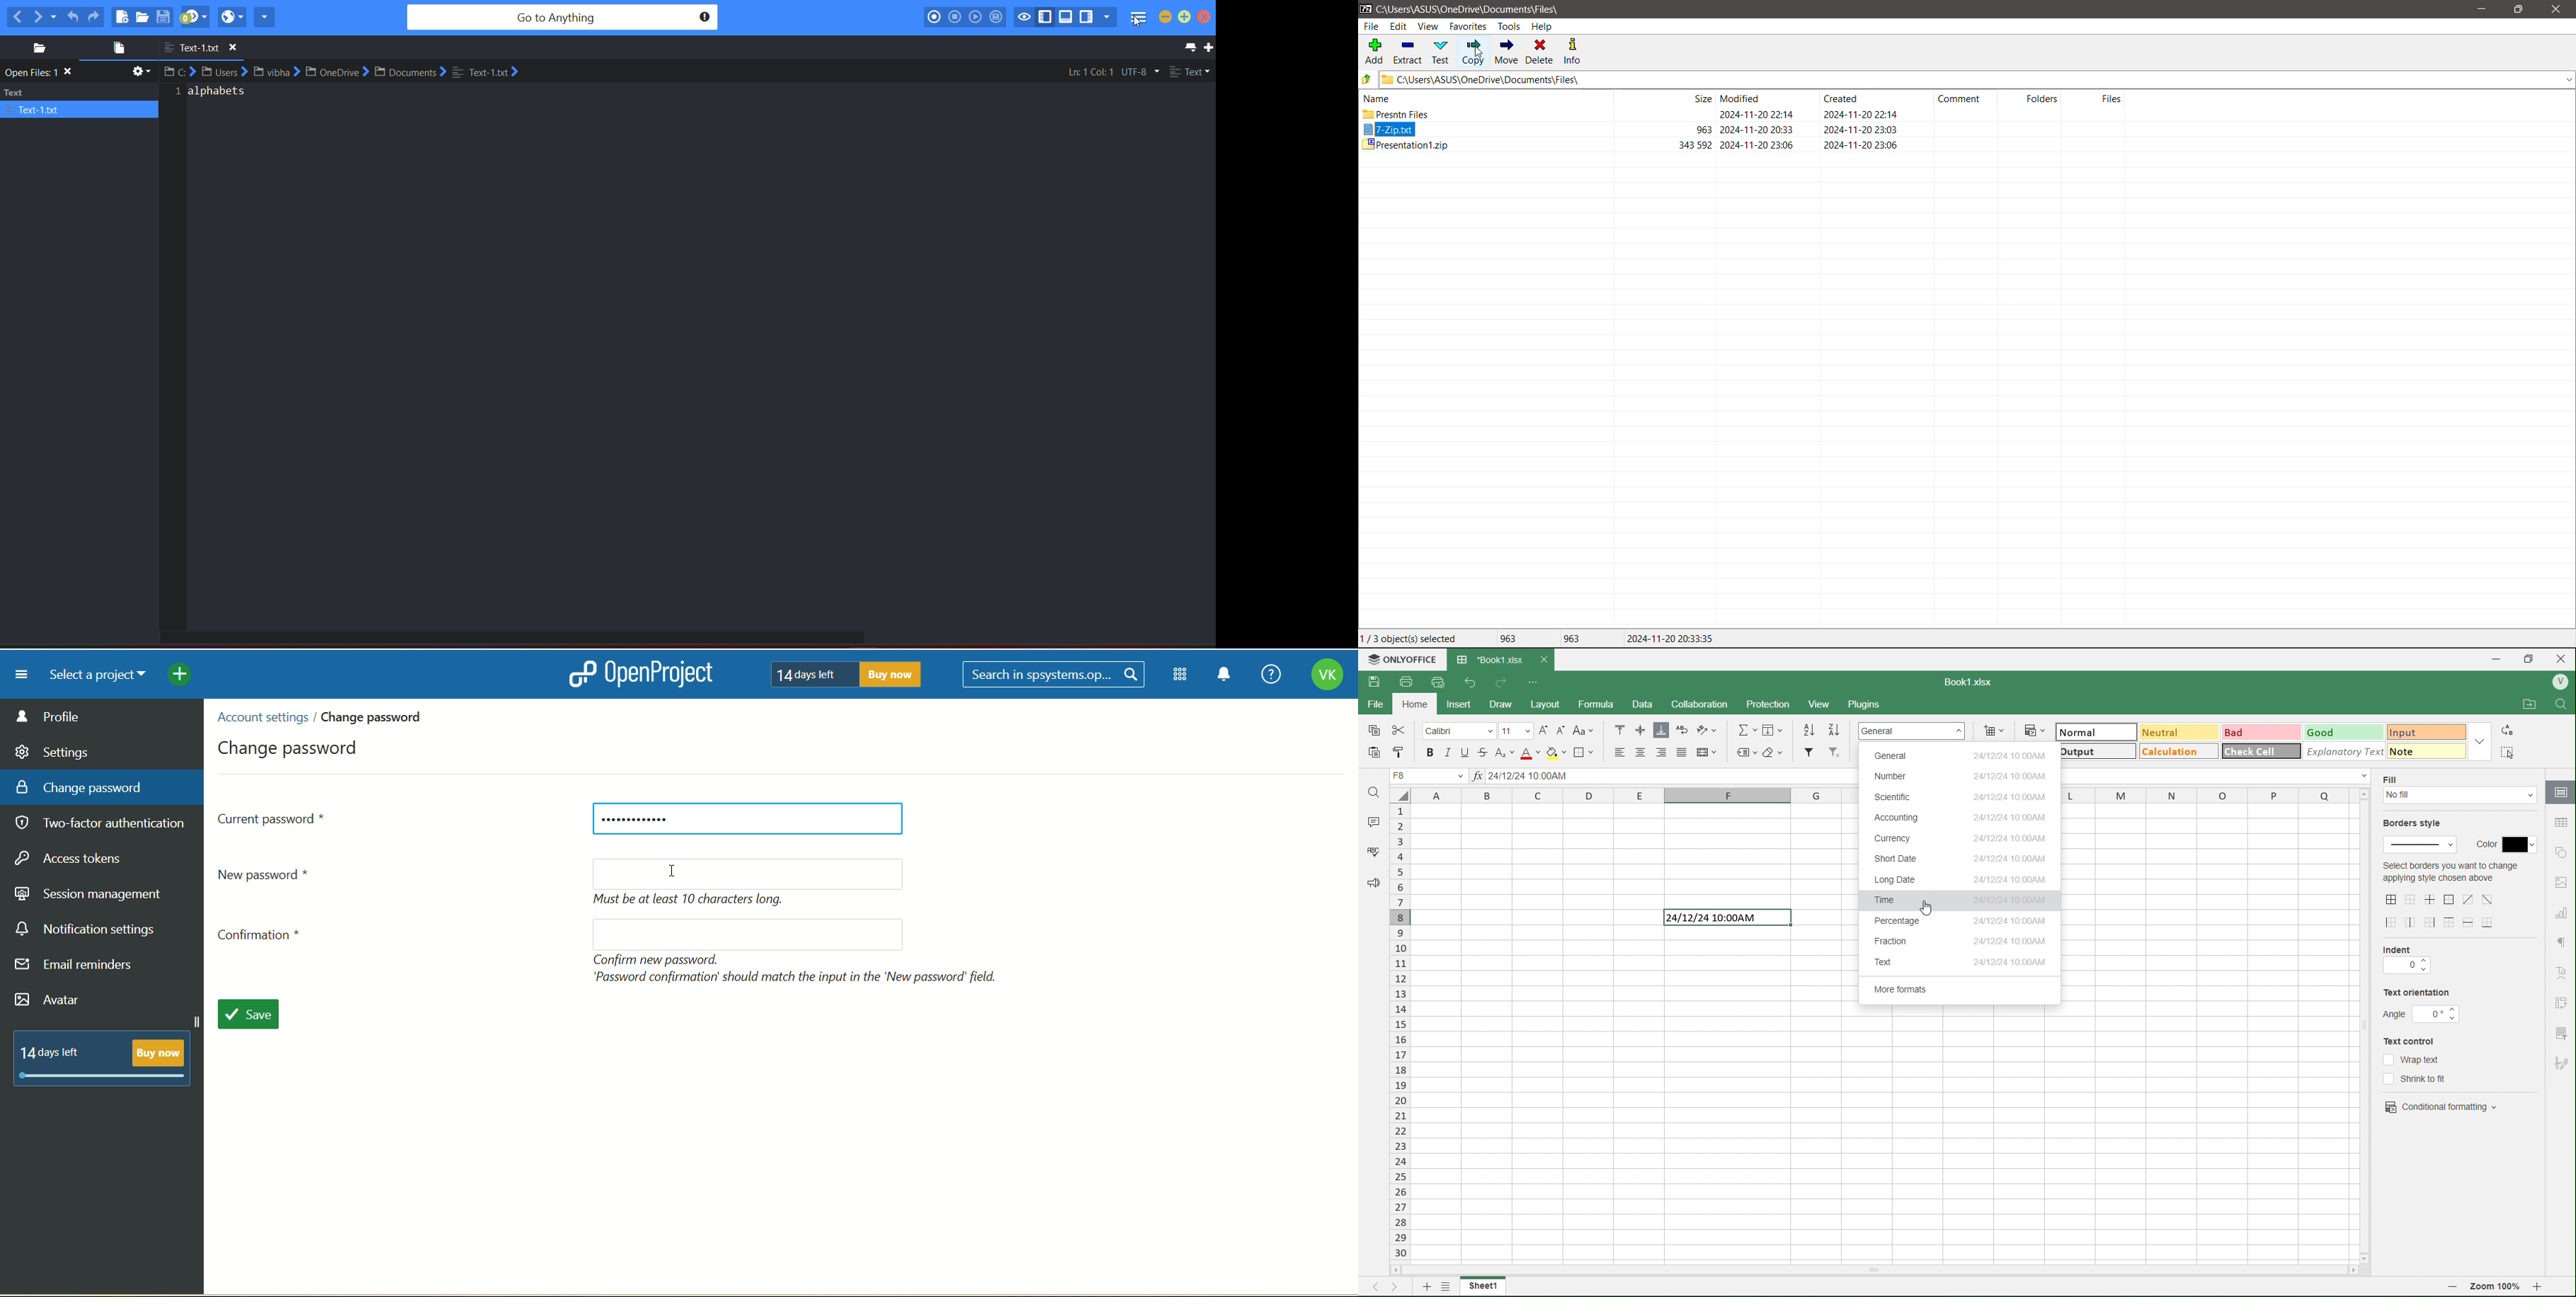  What do you see at coordinates (256, 1016) in the screenshot?
I see `save` at bounding box center [256, 1016].